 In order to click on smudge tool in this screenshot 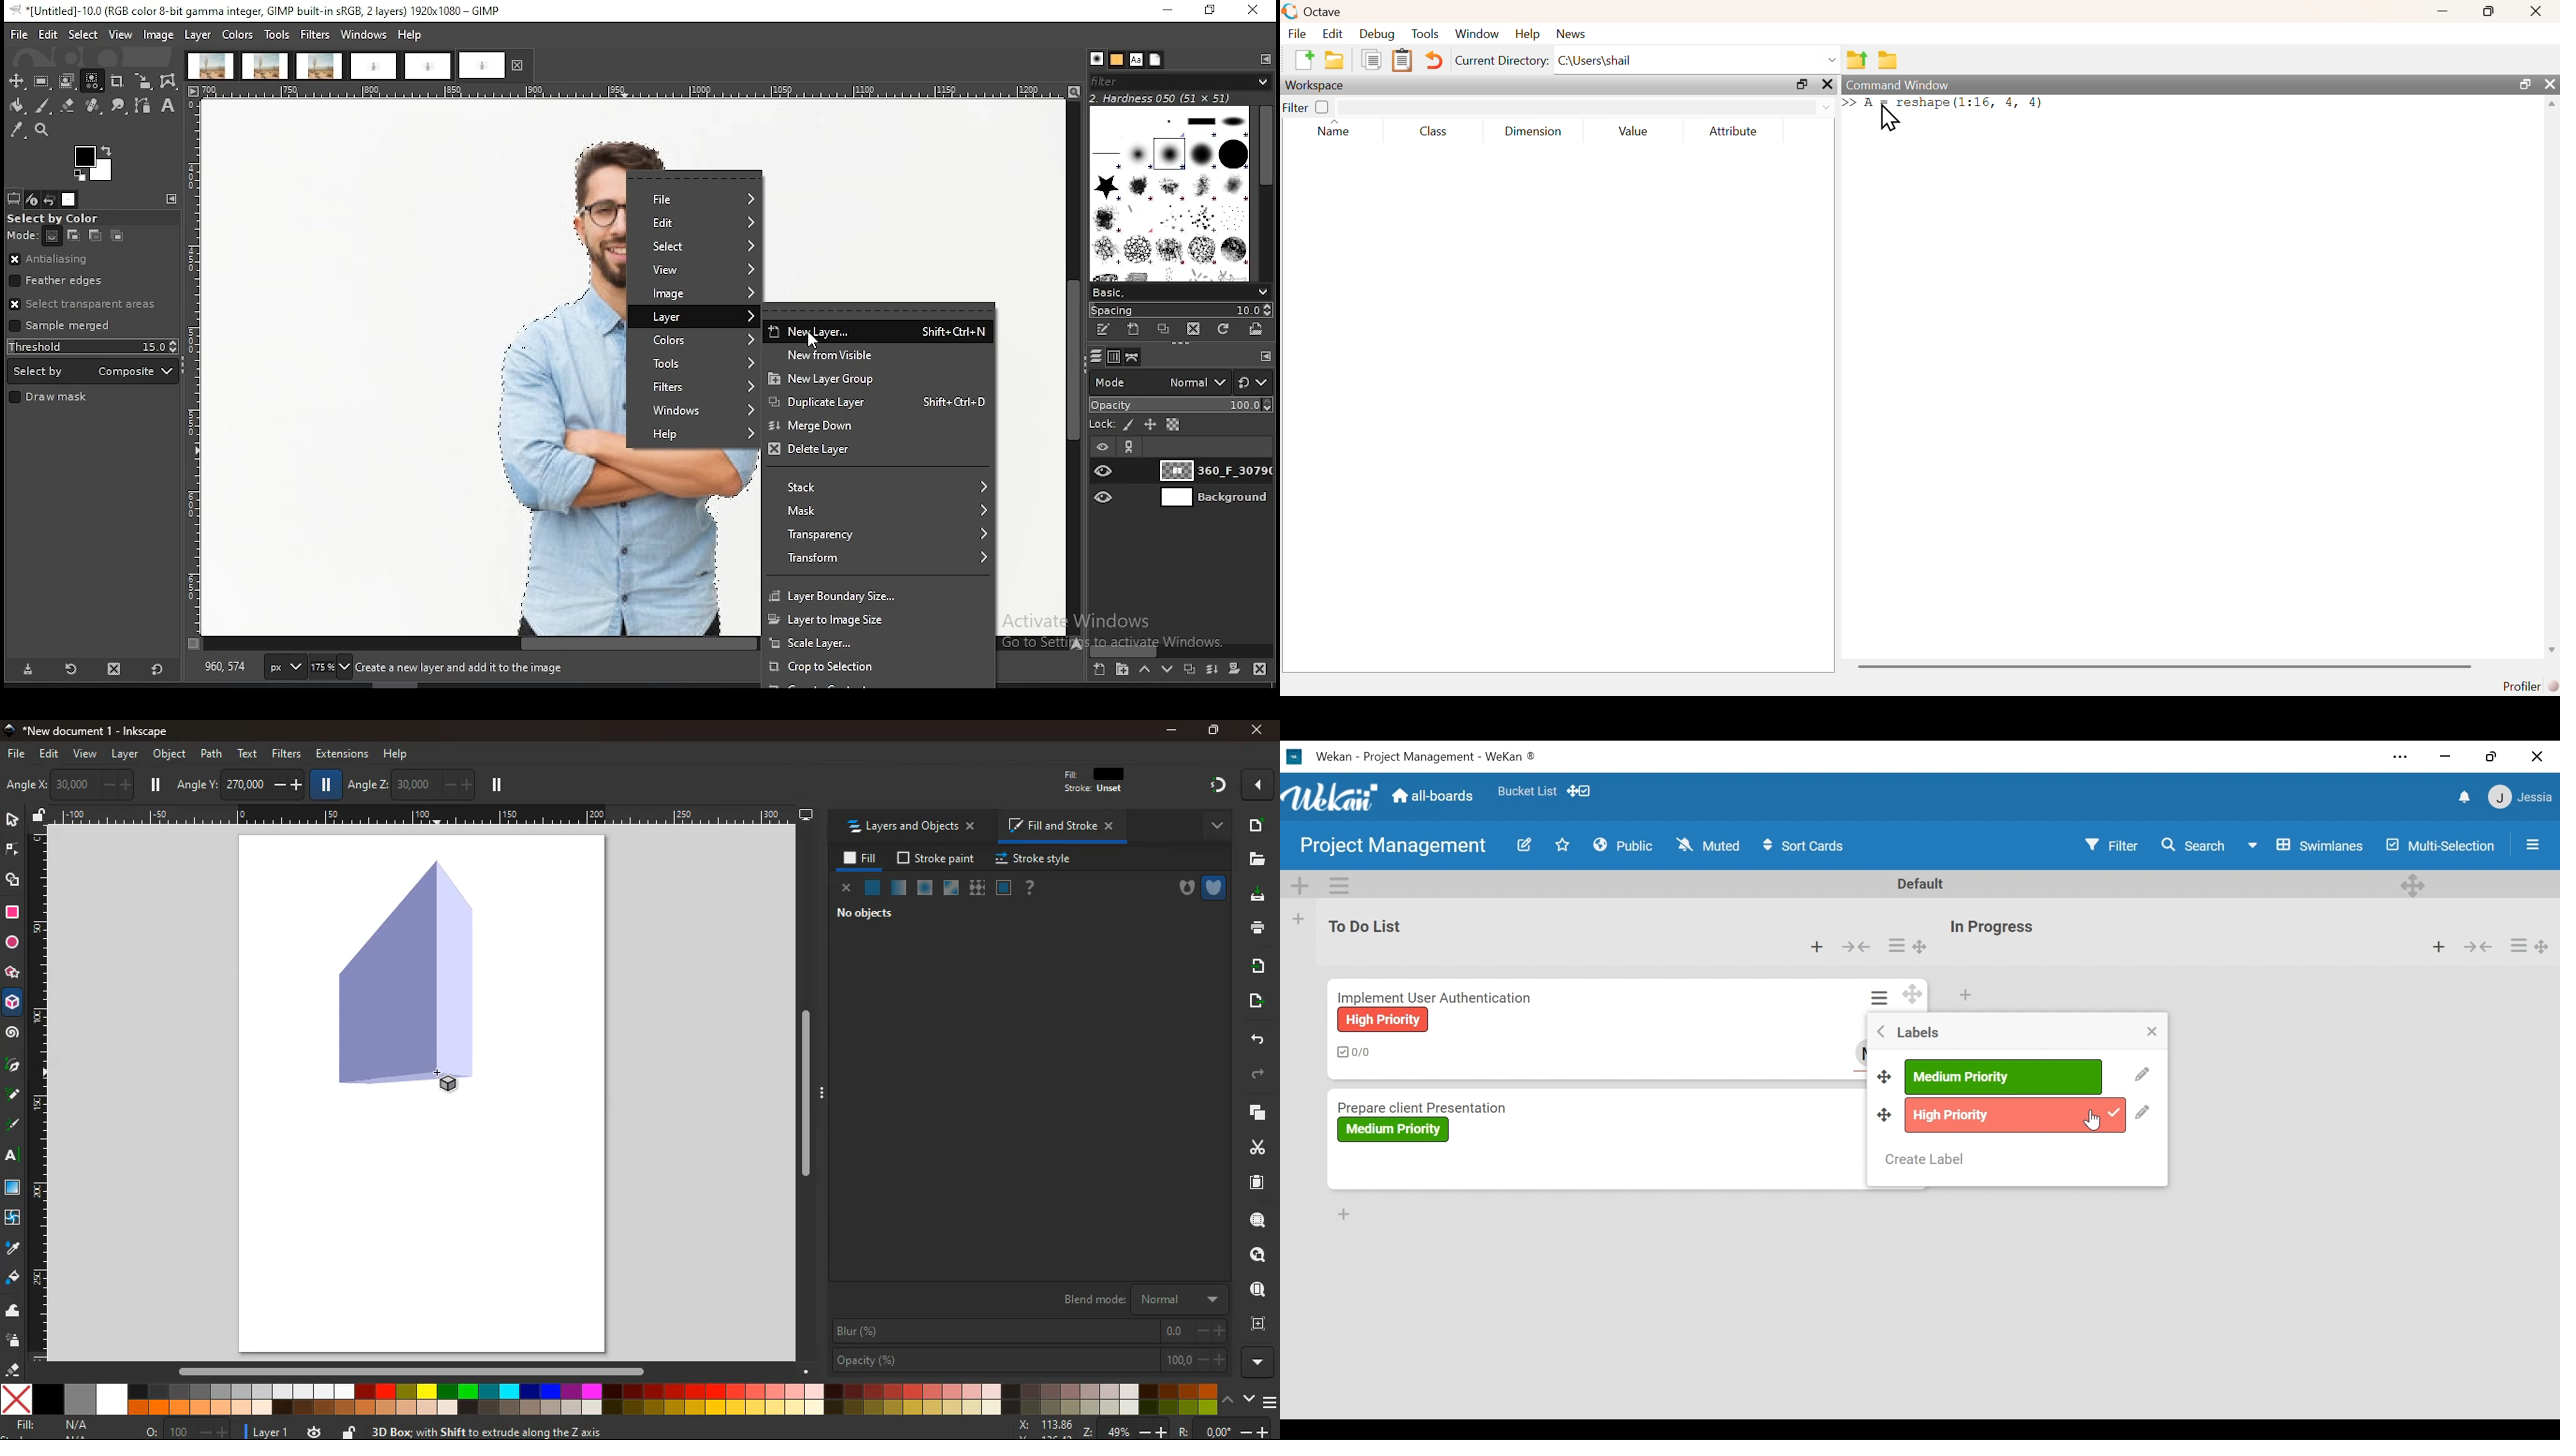, I will do `click(119, 106)`.